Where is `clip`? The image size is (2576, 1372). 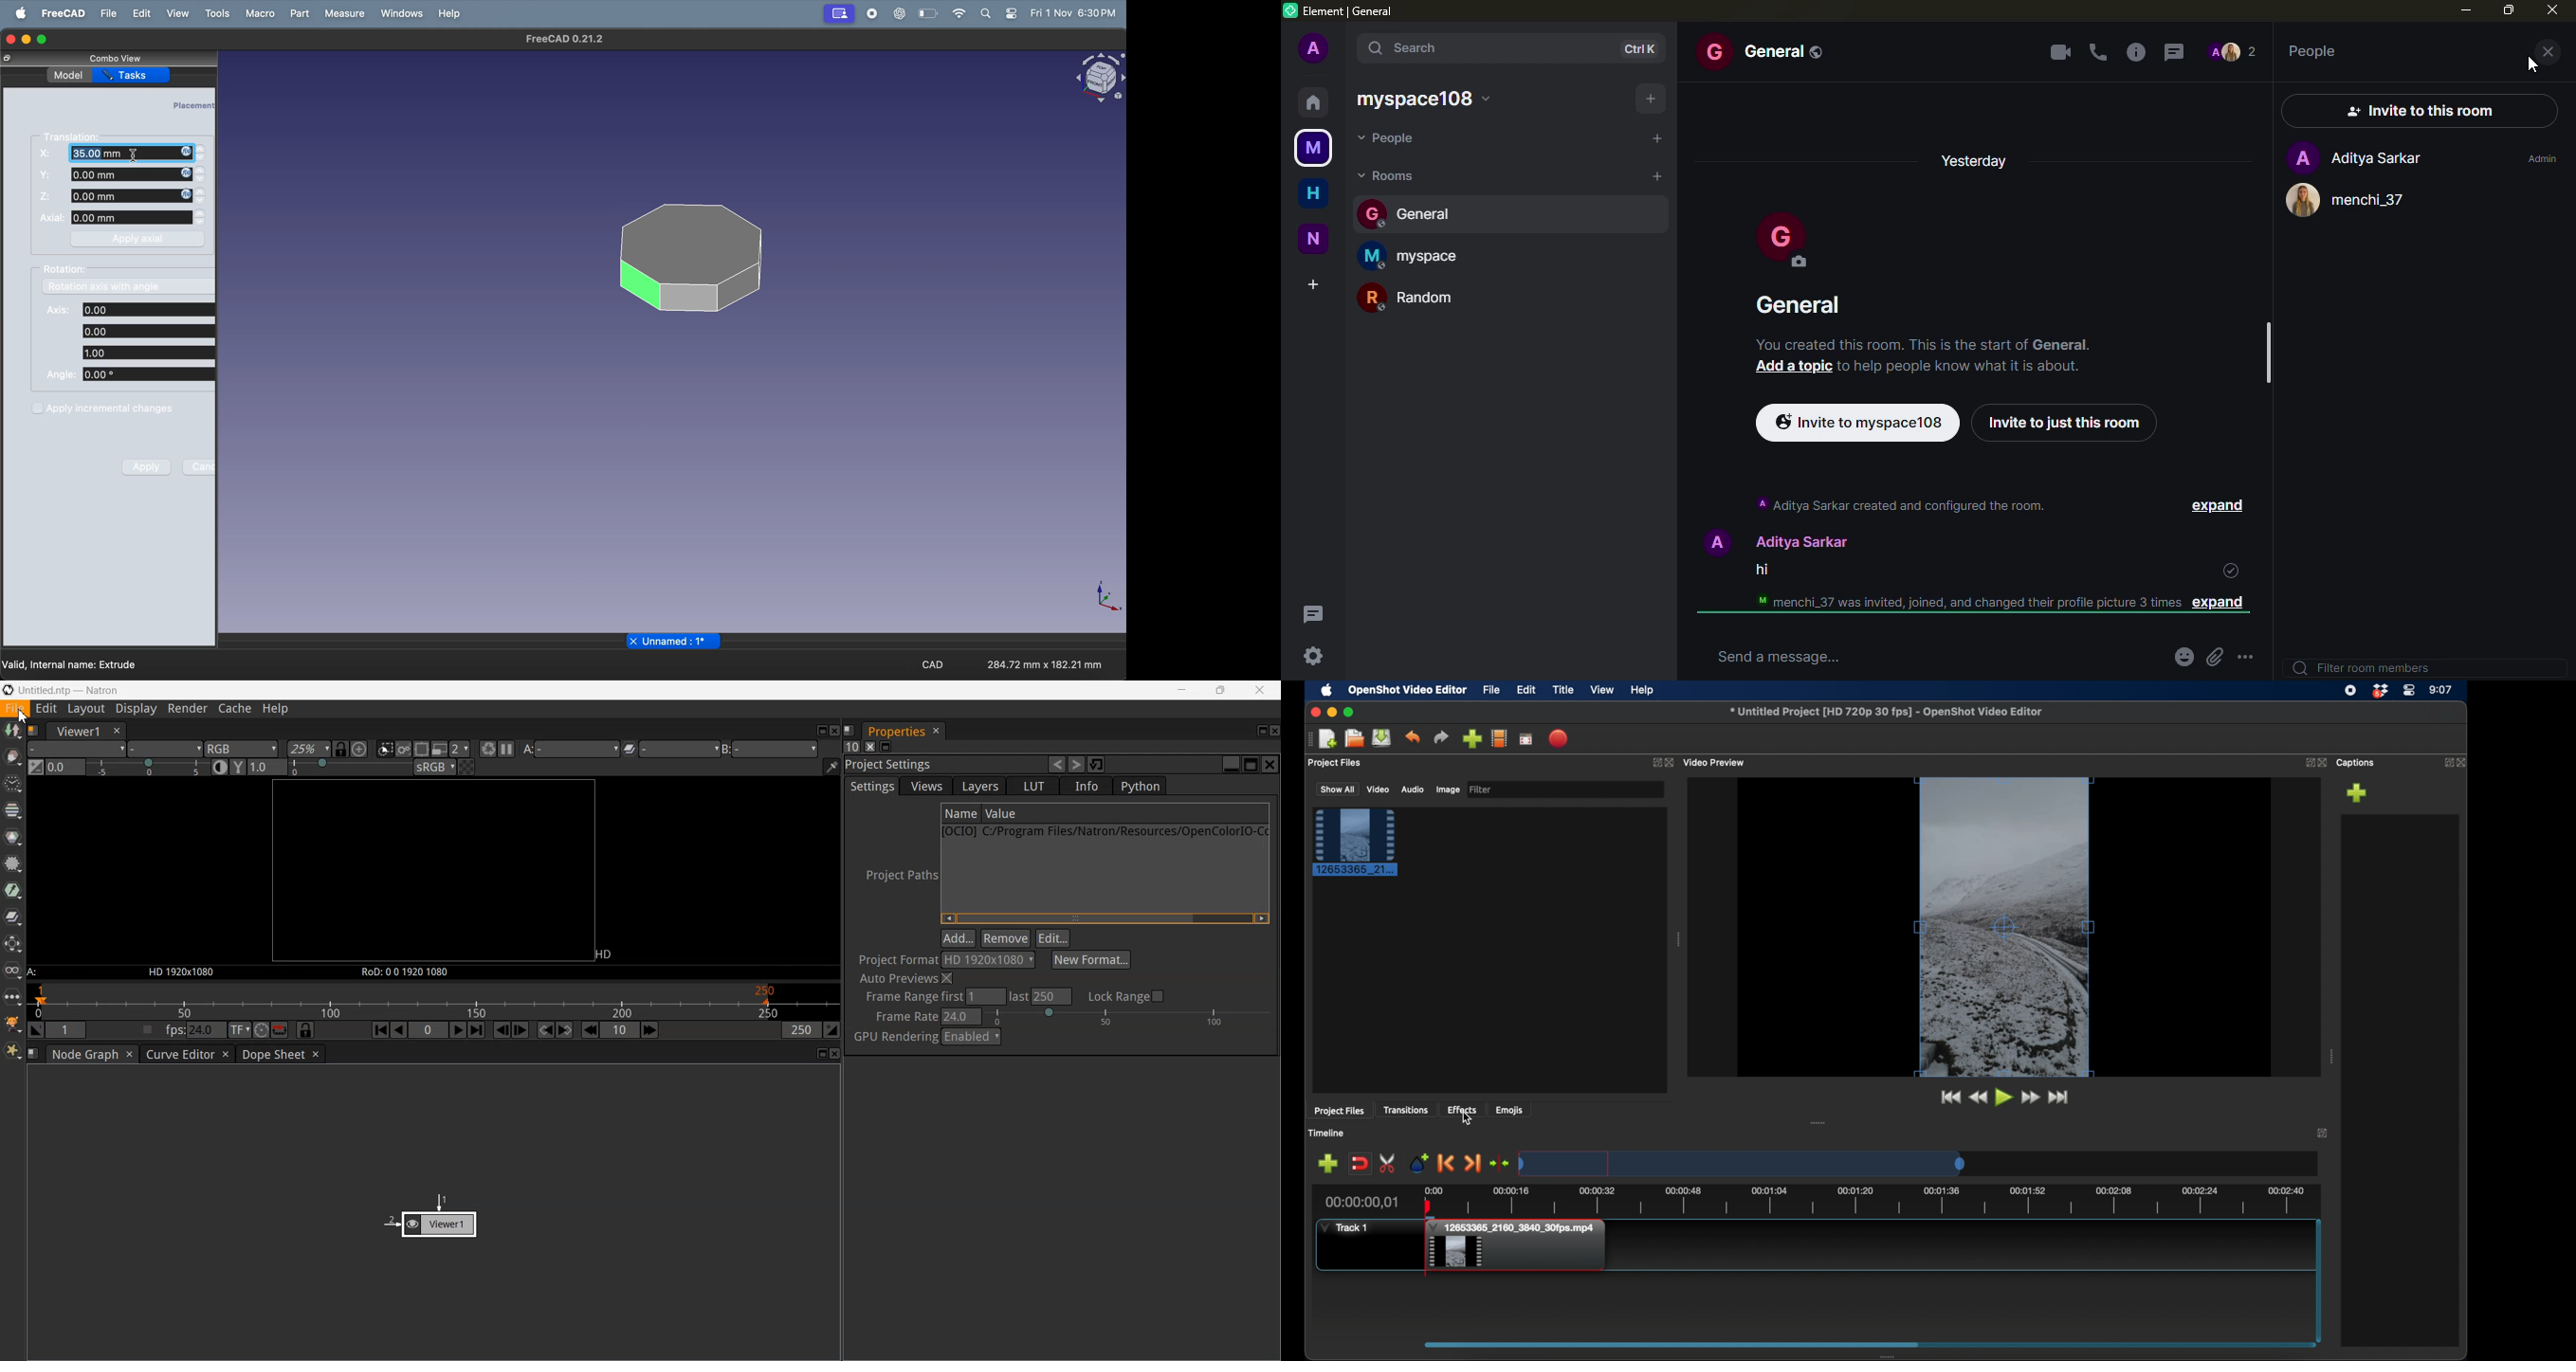
clip is located at coordinates (1519, 1248).